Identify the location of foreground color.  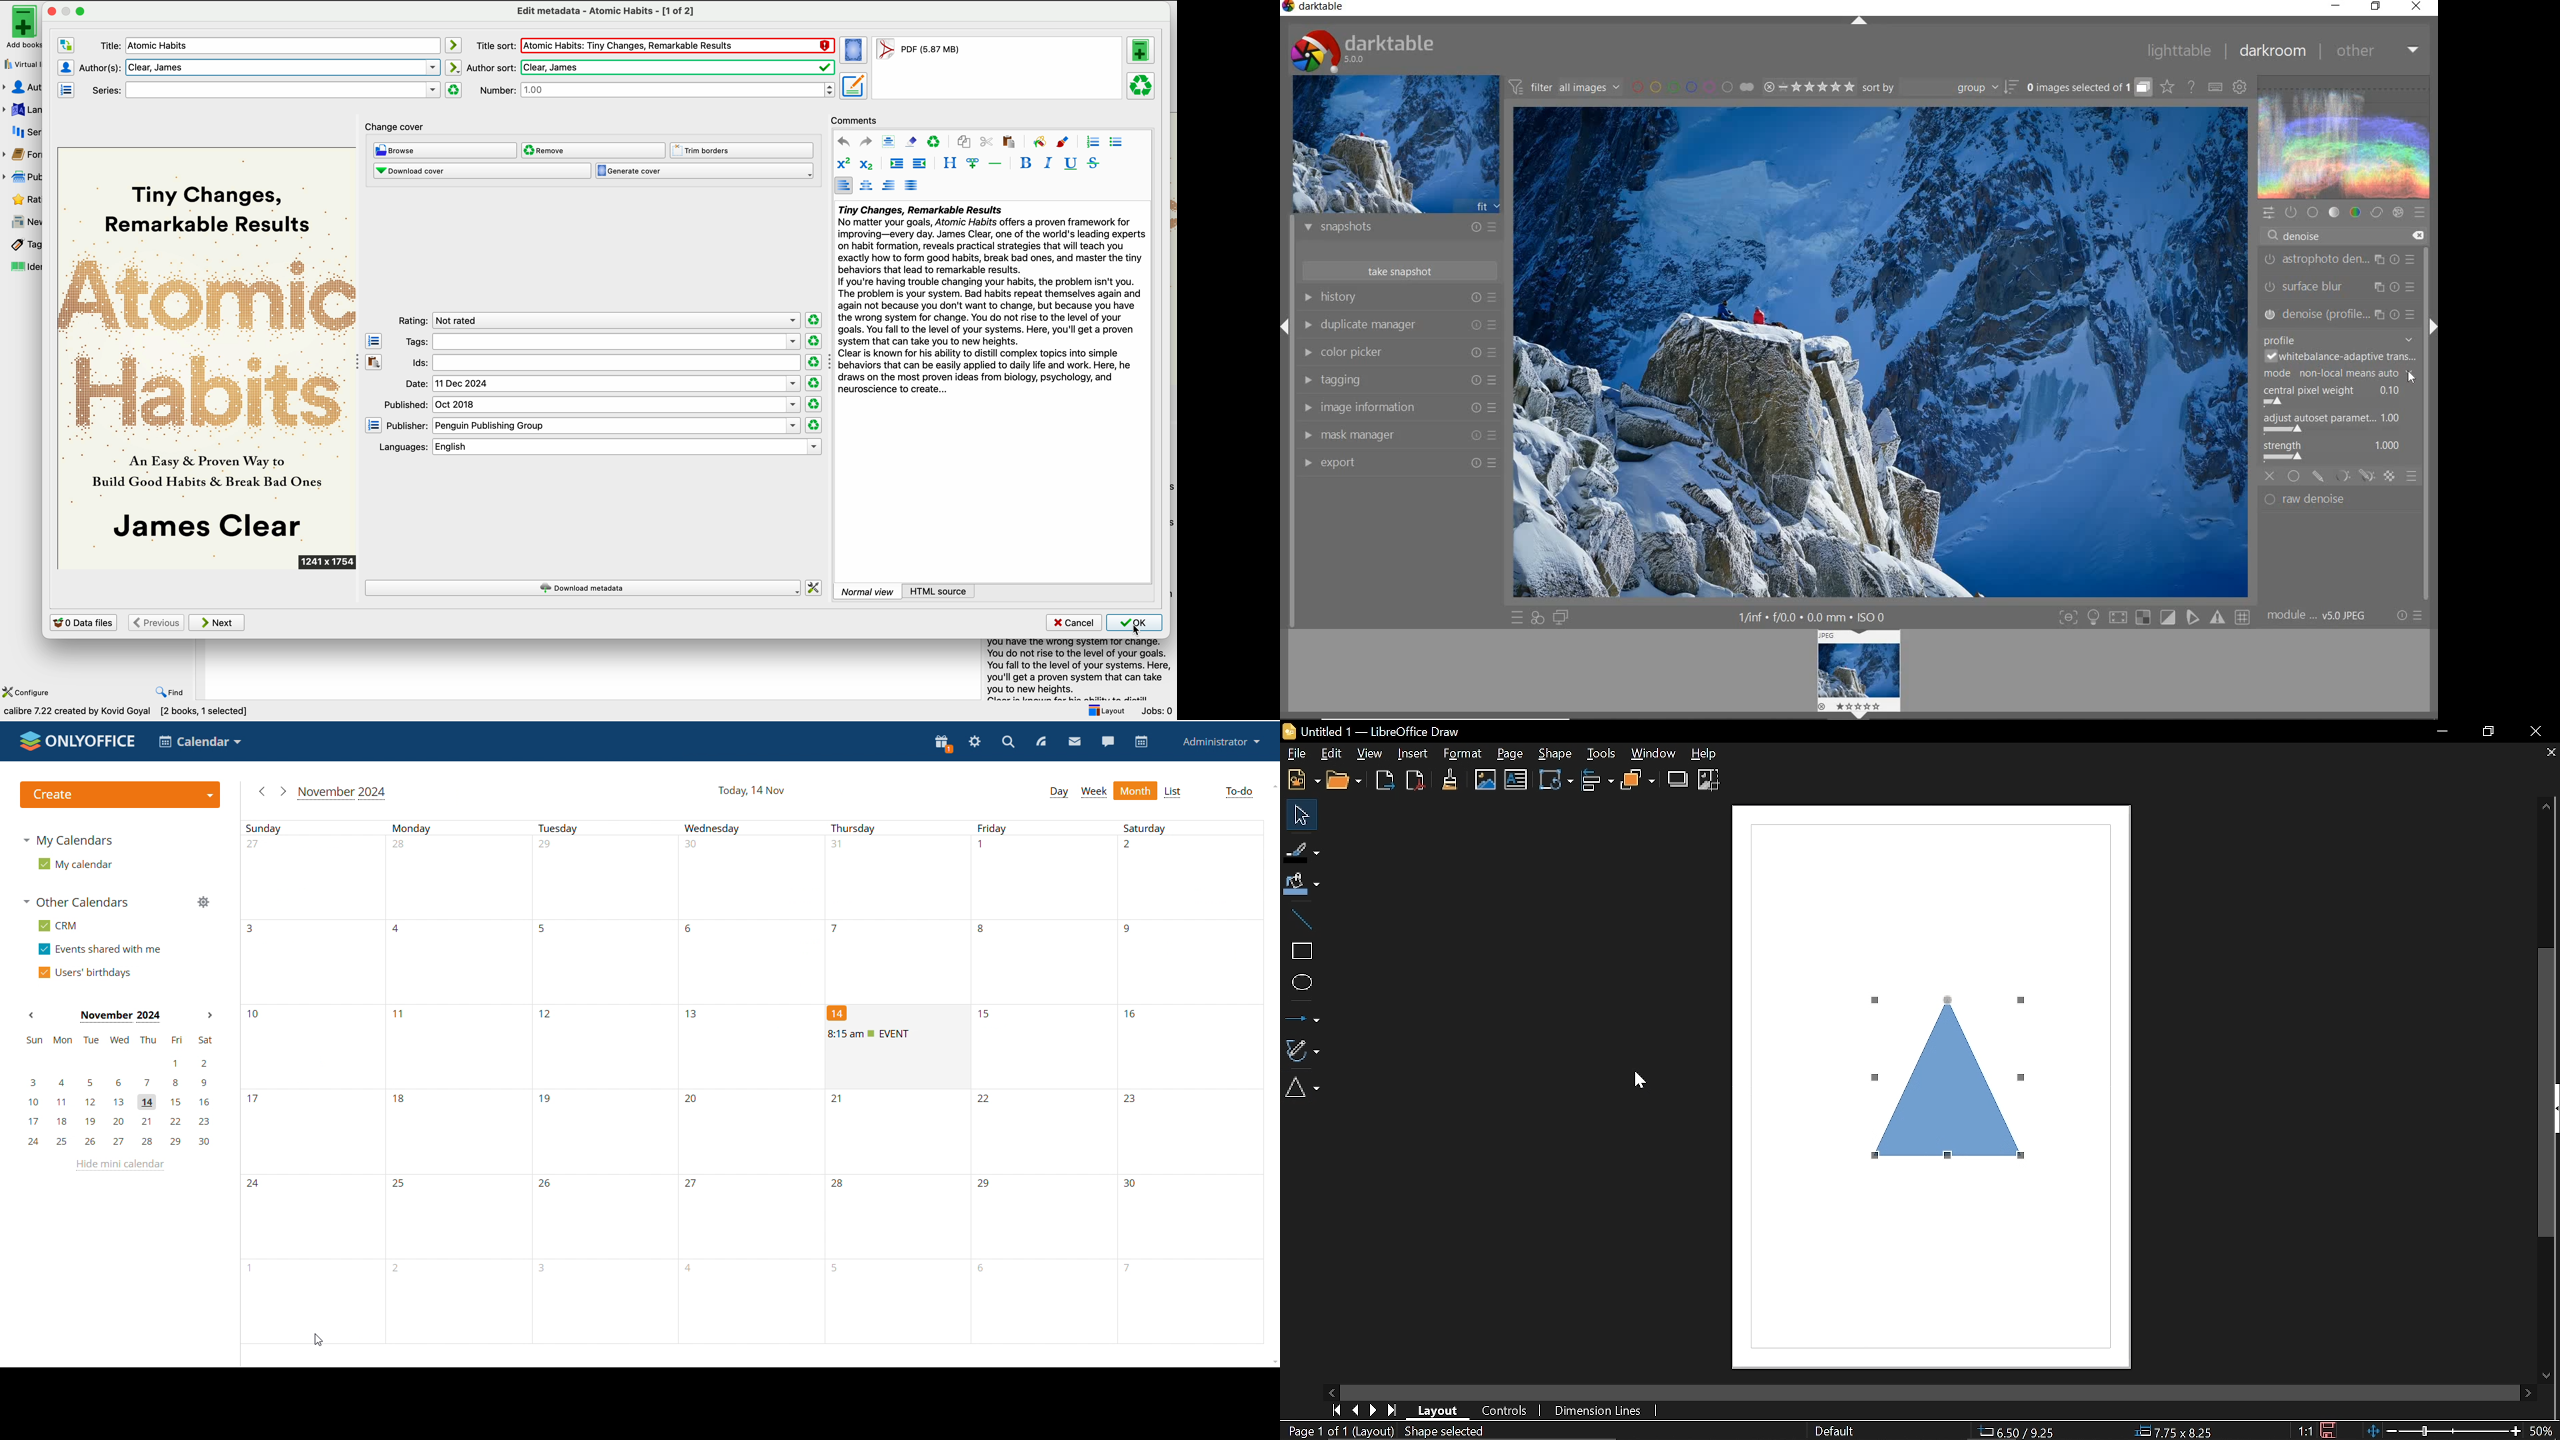
(1064, 141).